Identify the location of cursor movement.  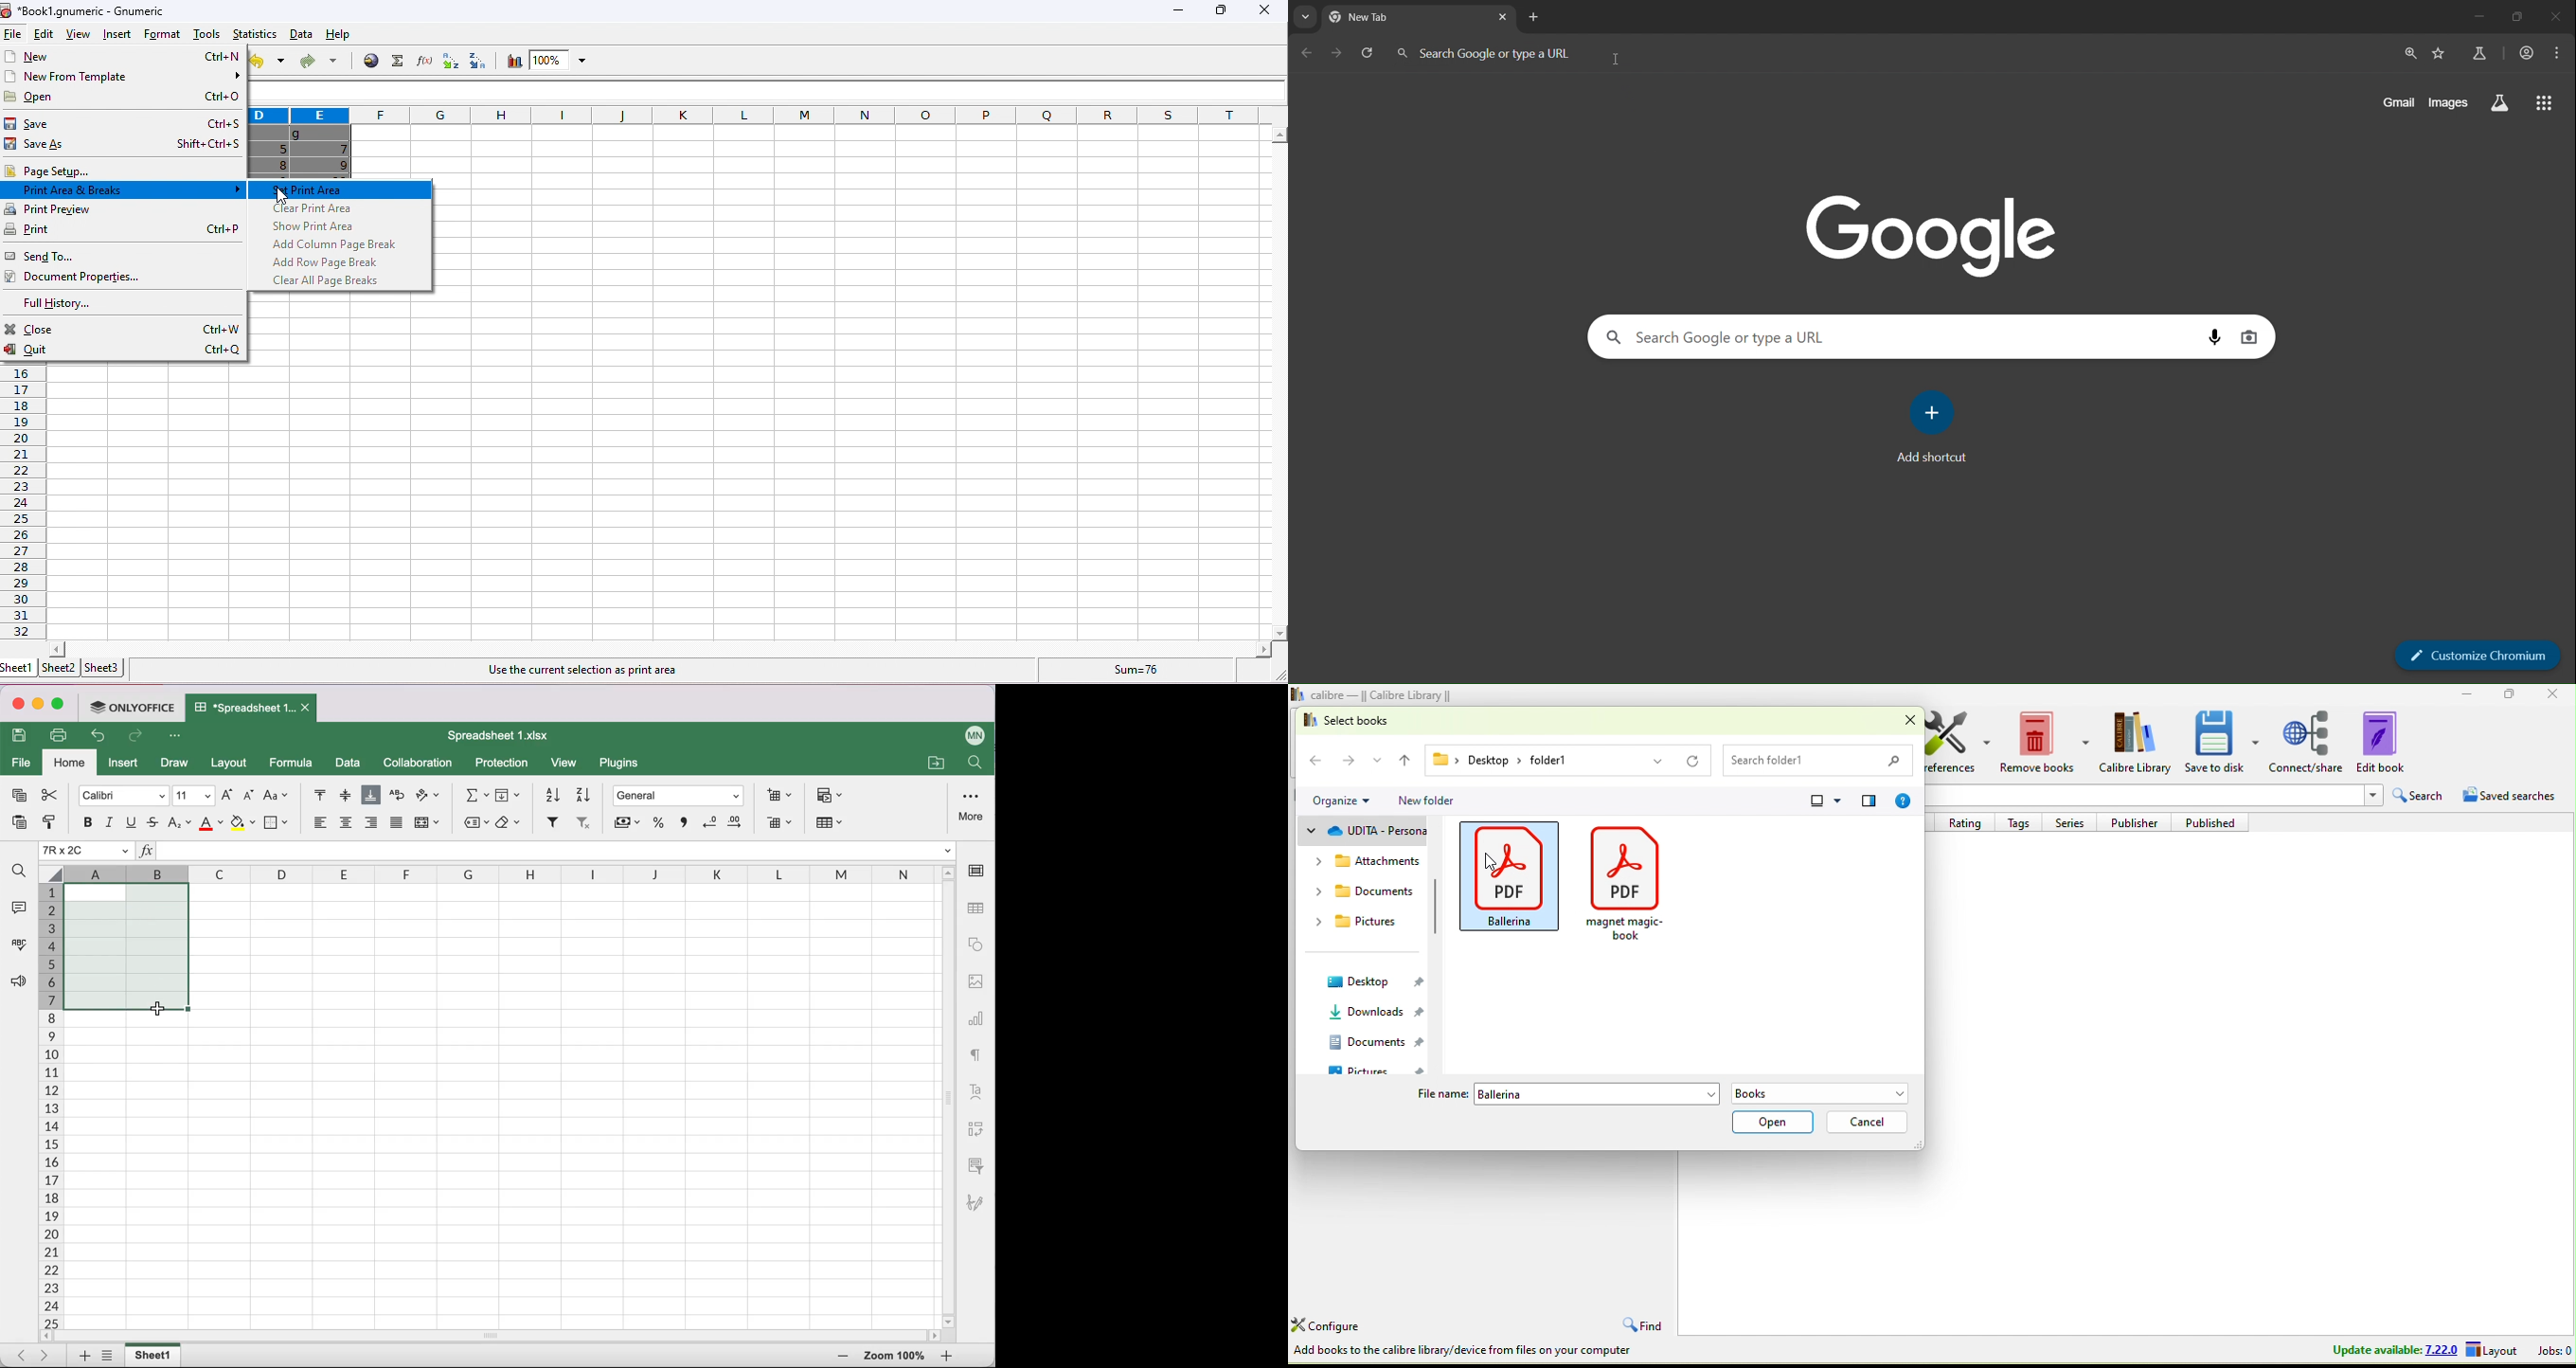
(1486, 865).